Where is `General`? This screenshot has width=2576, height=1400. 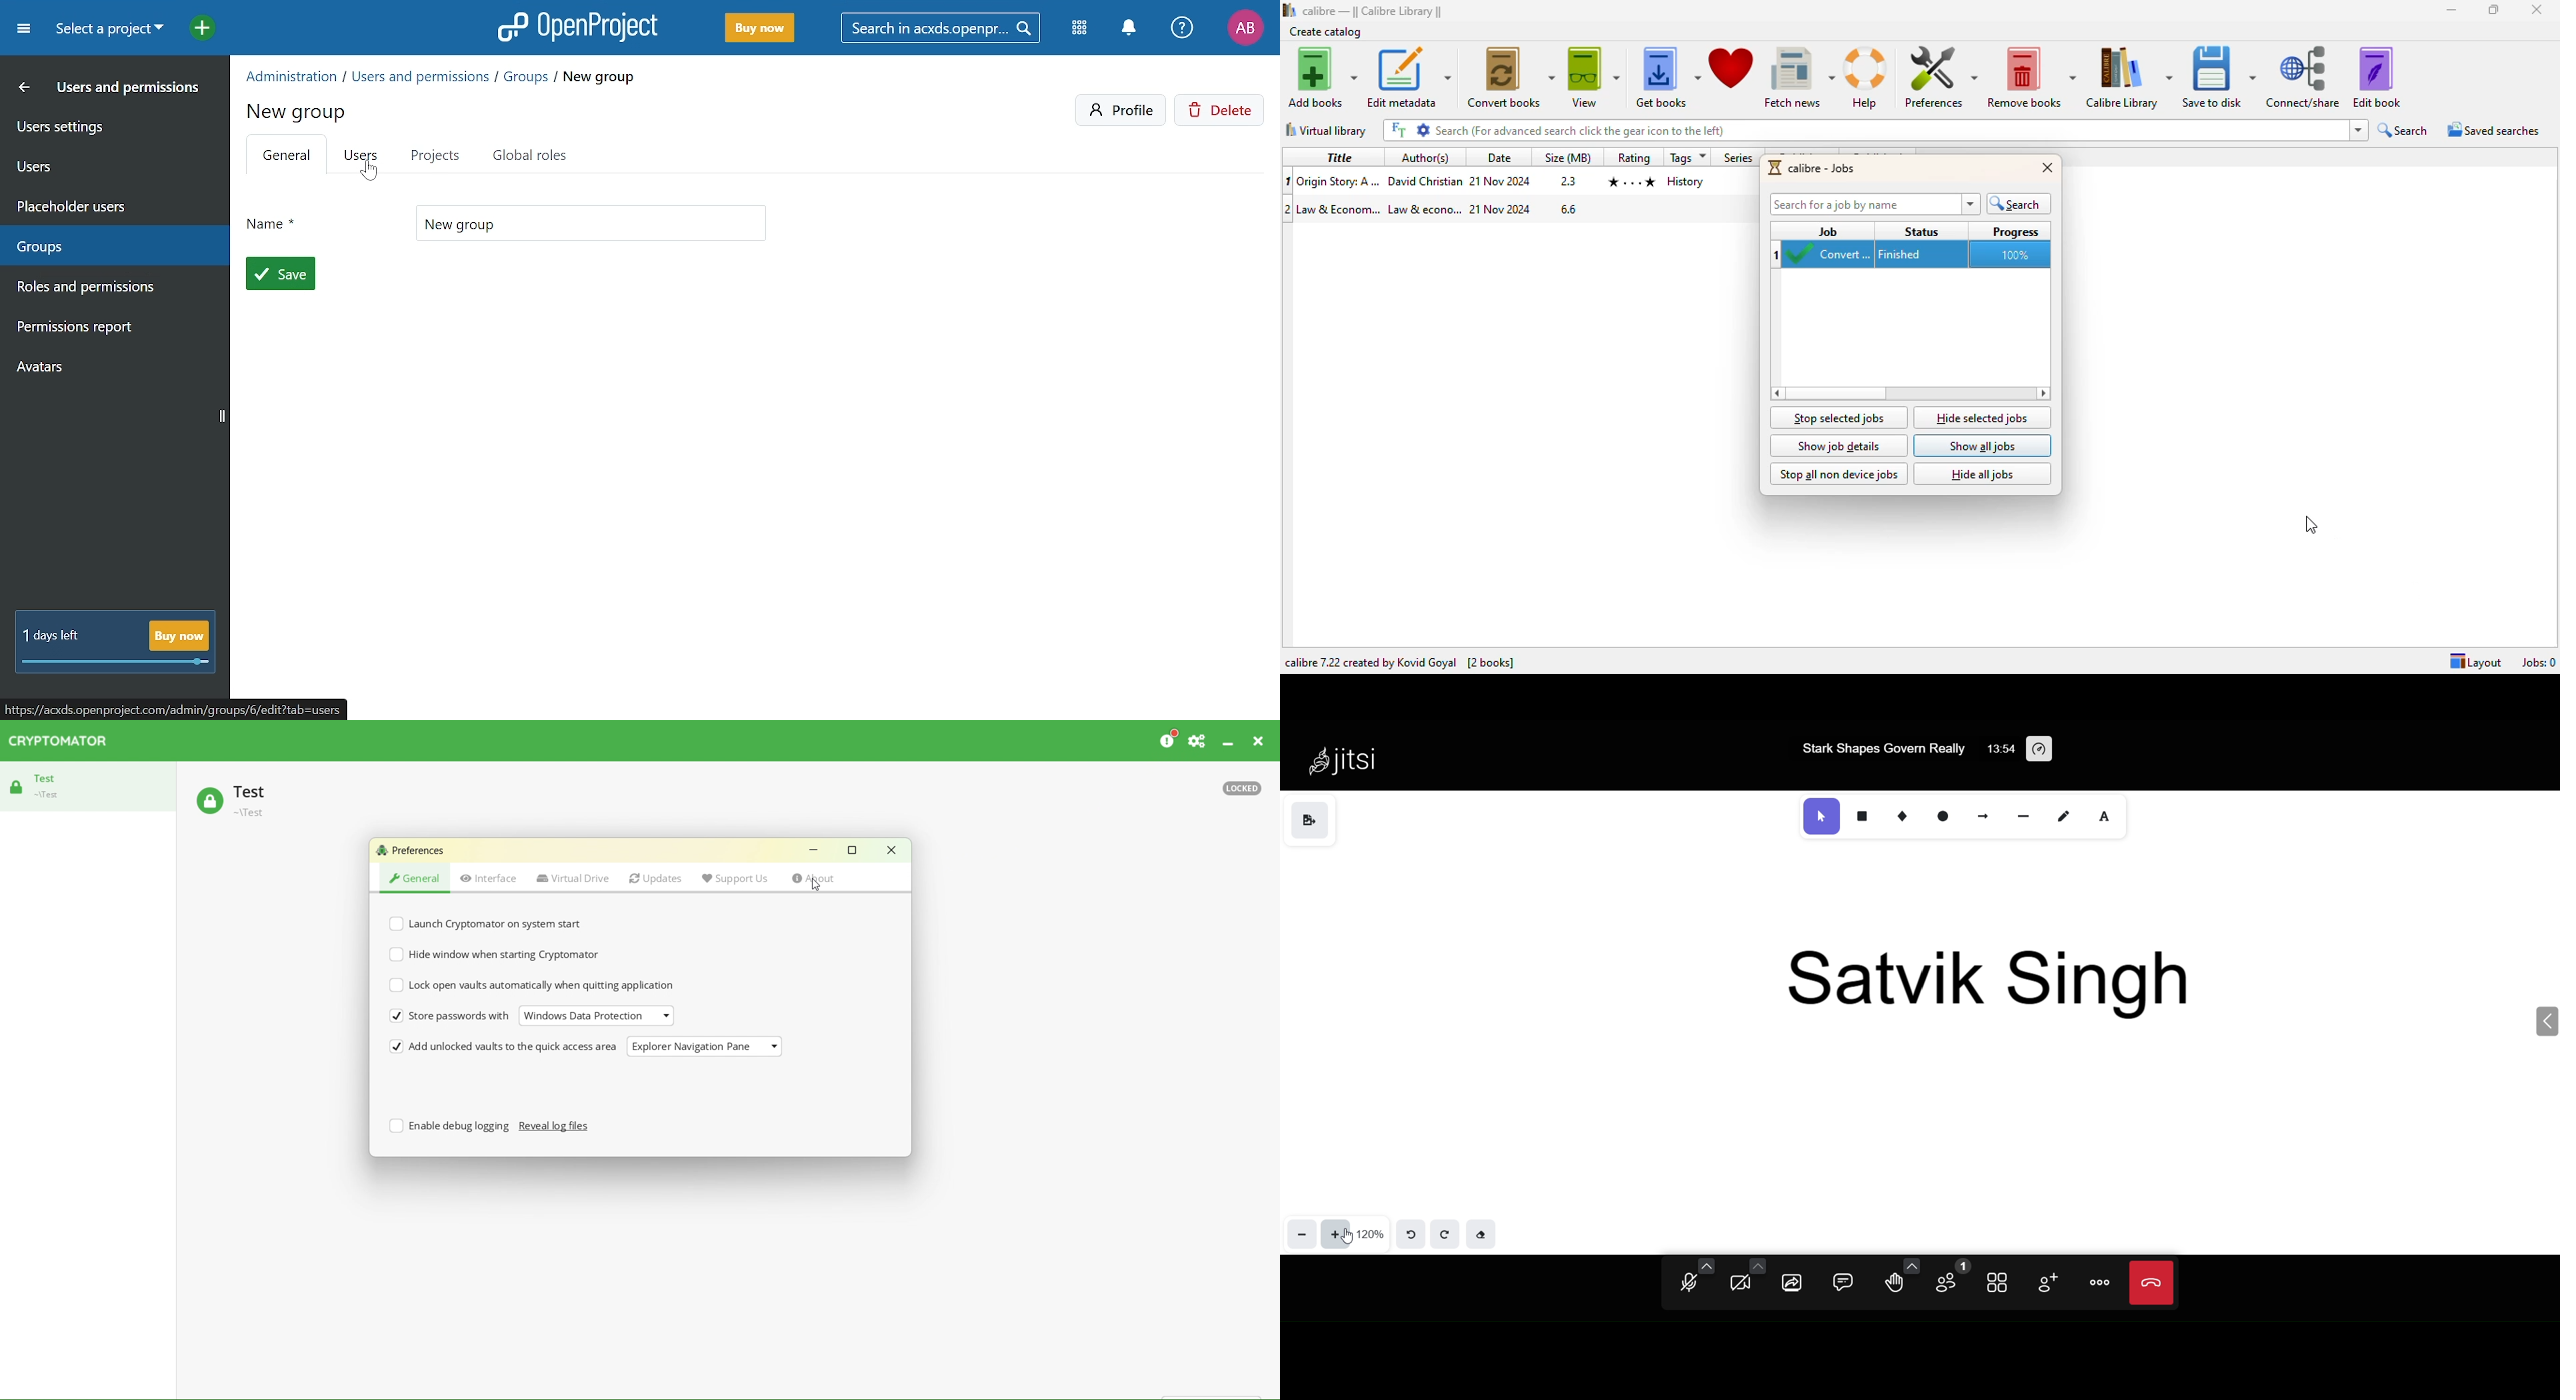 General is located at coordinates (286, 157).